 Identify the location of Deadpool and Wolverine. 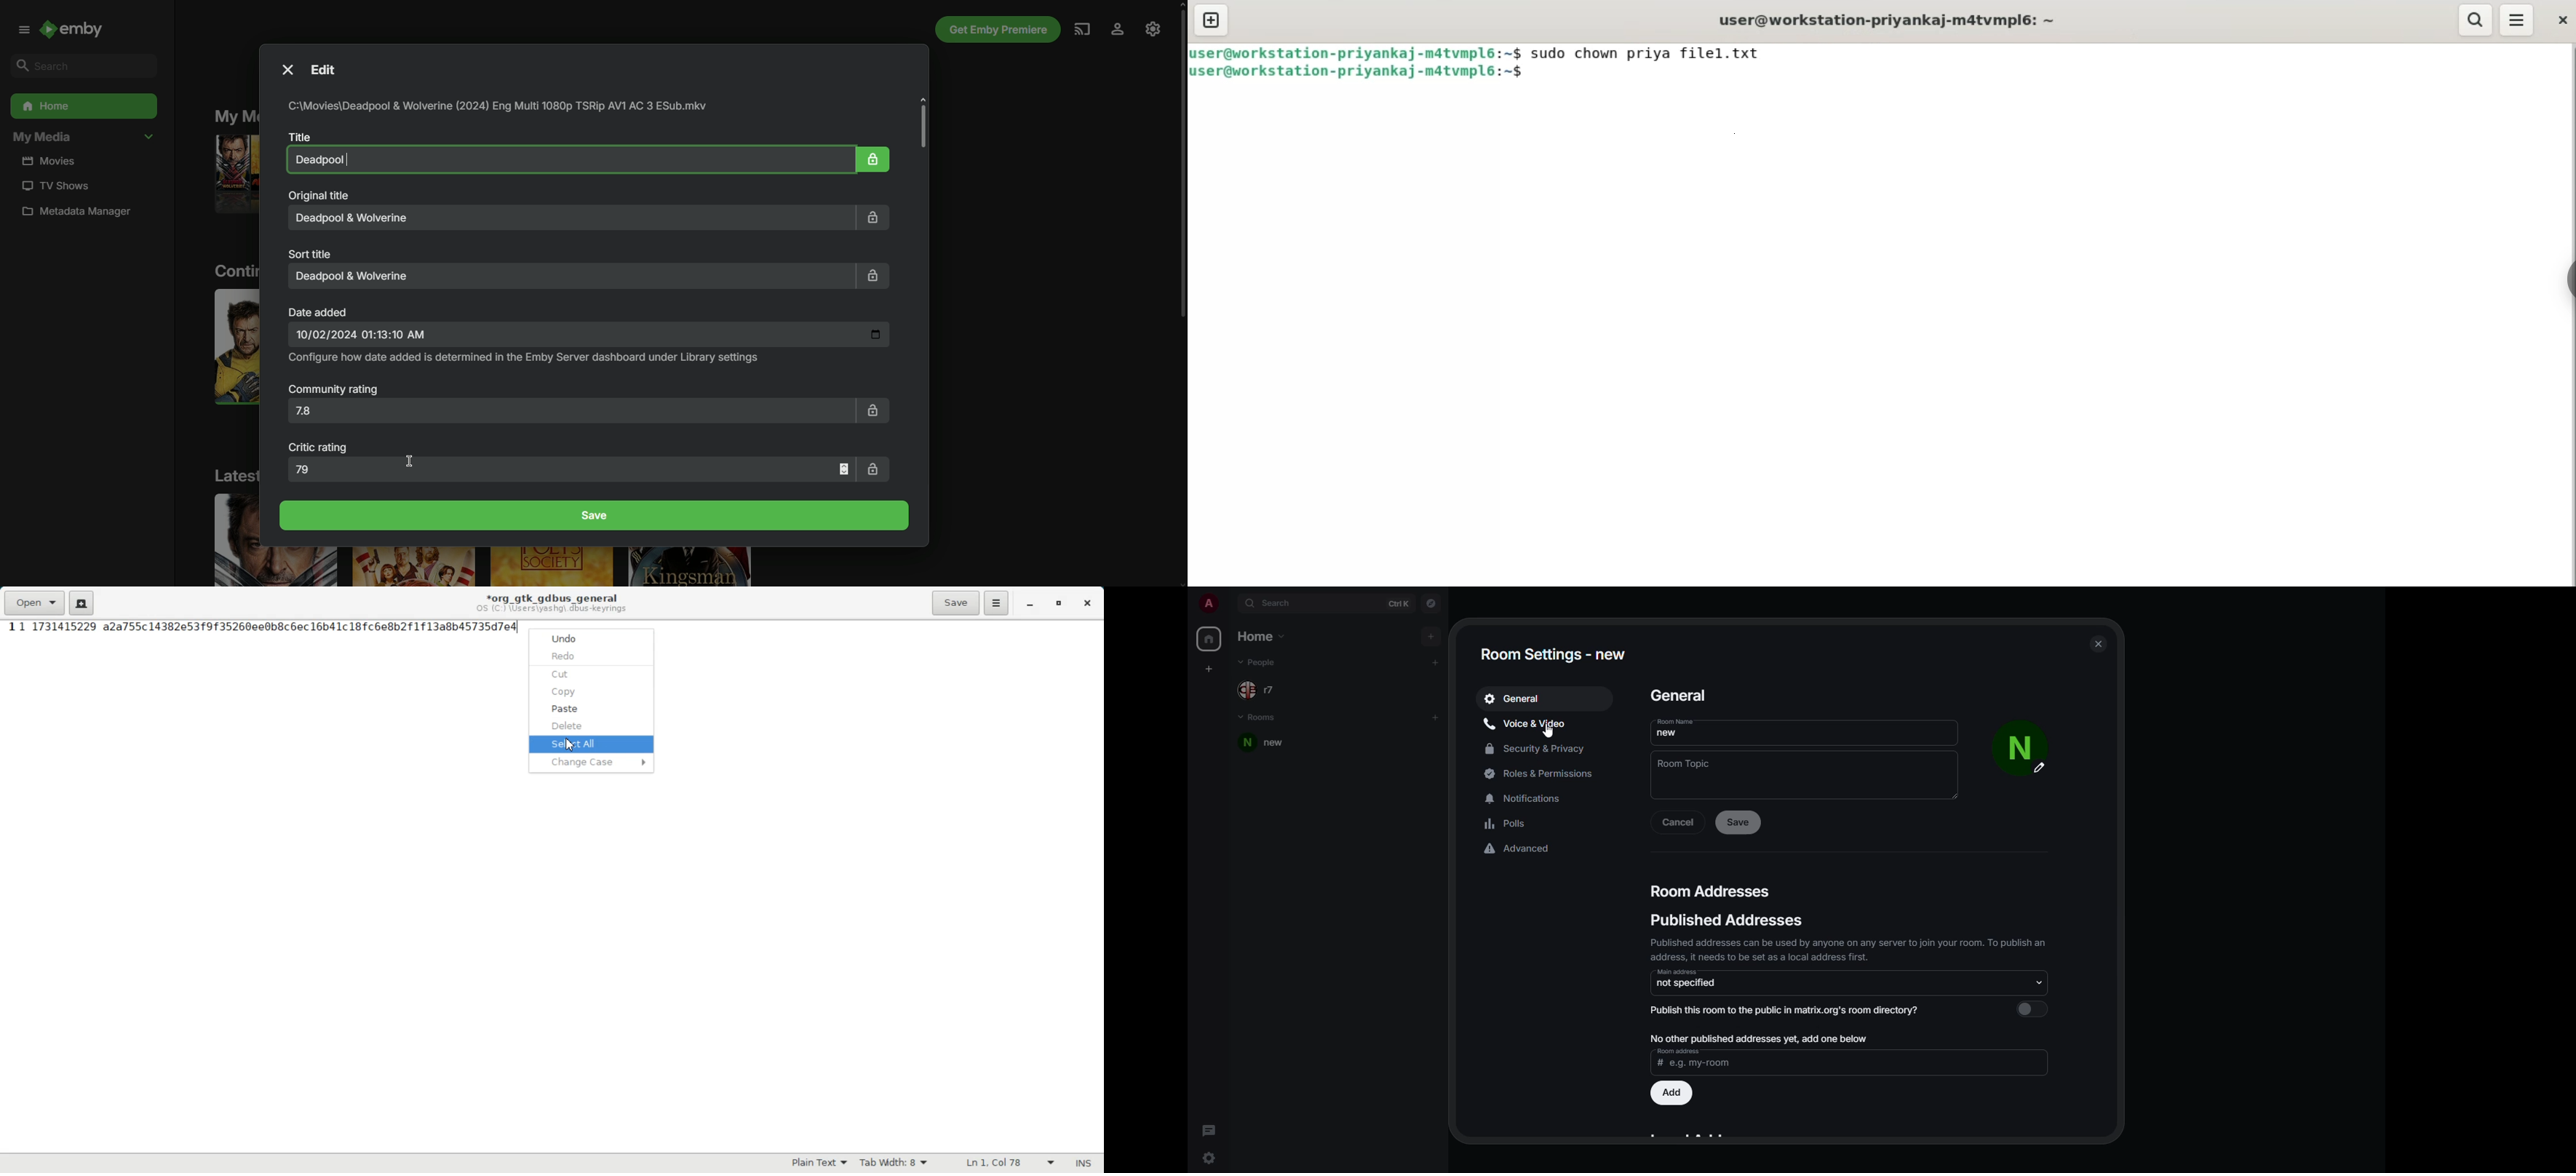
(566, 159).